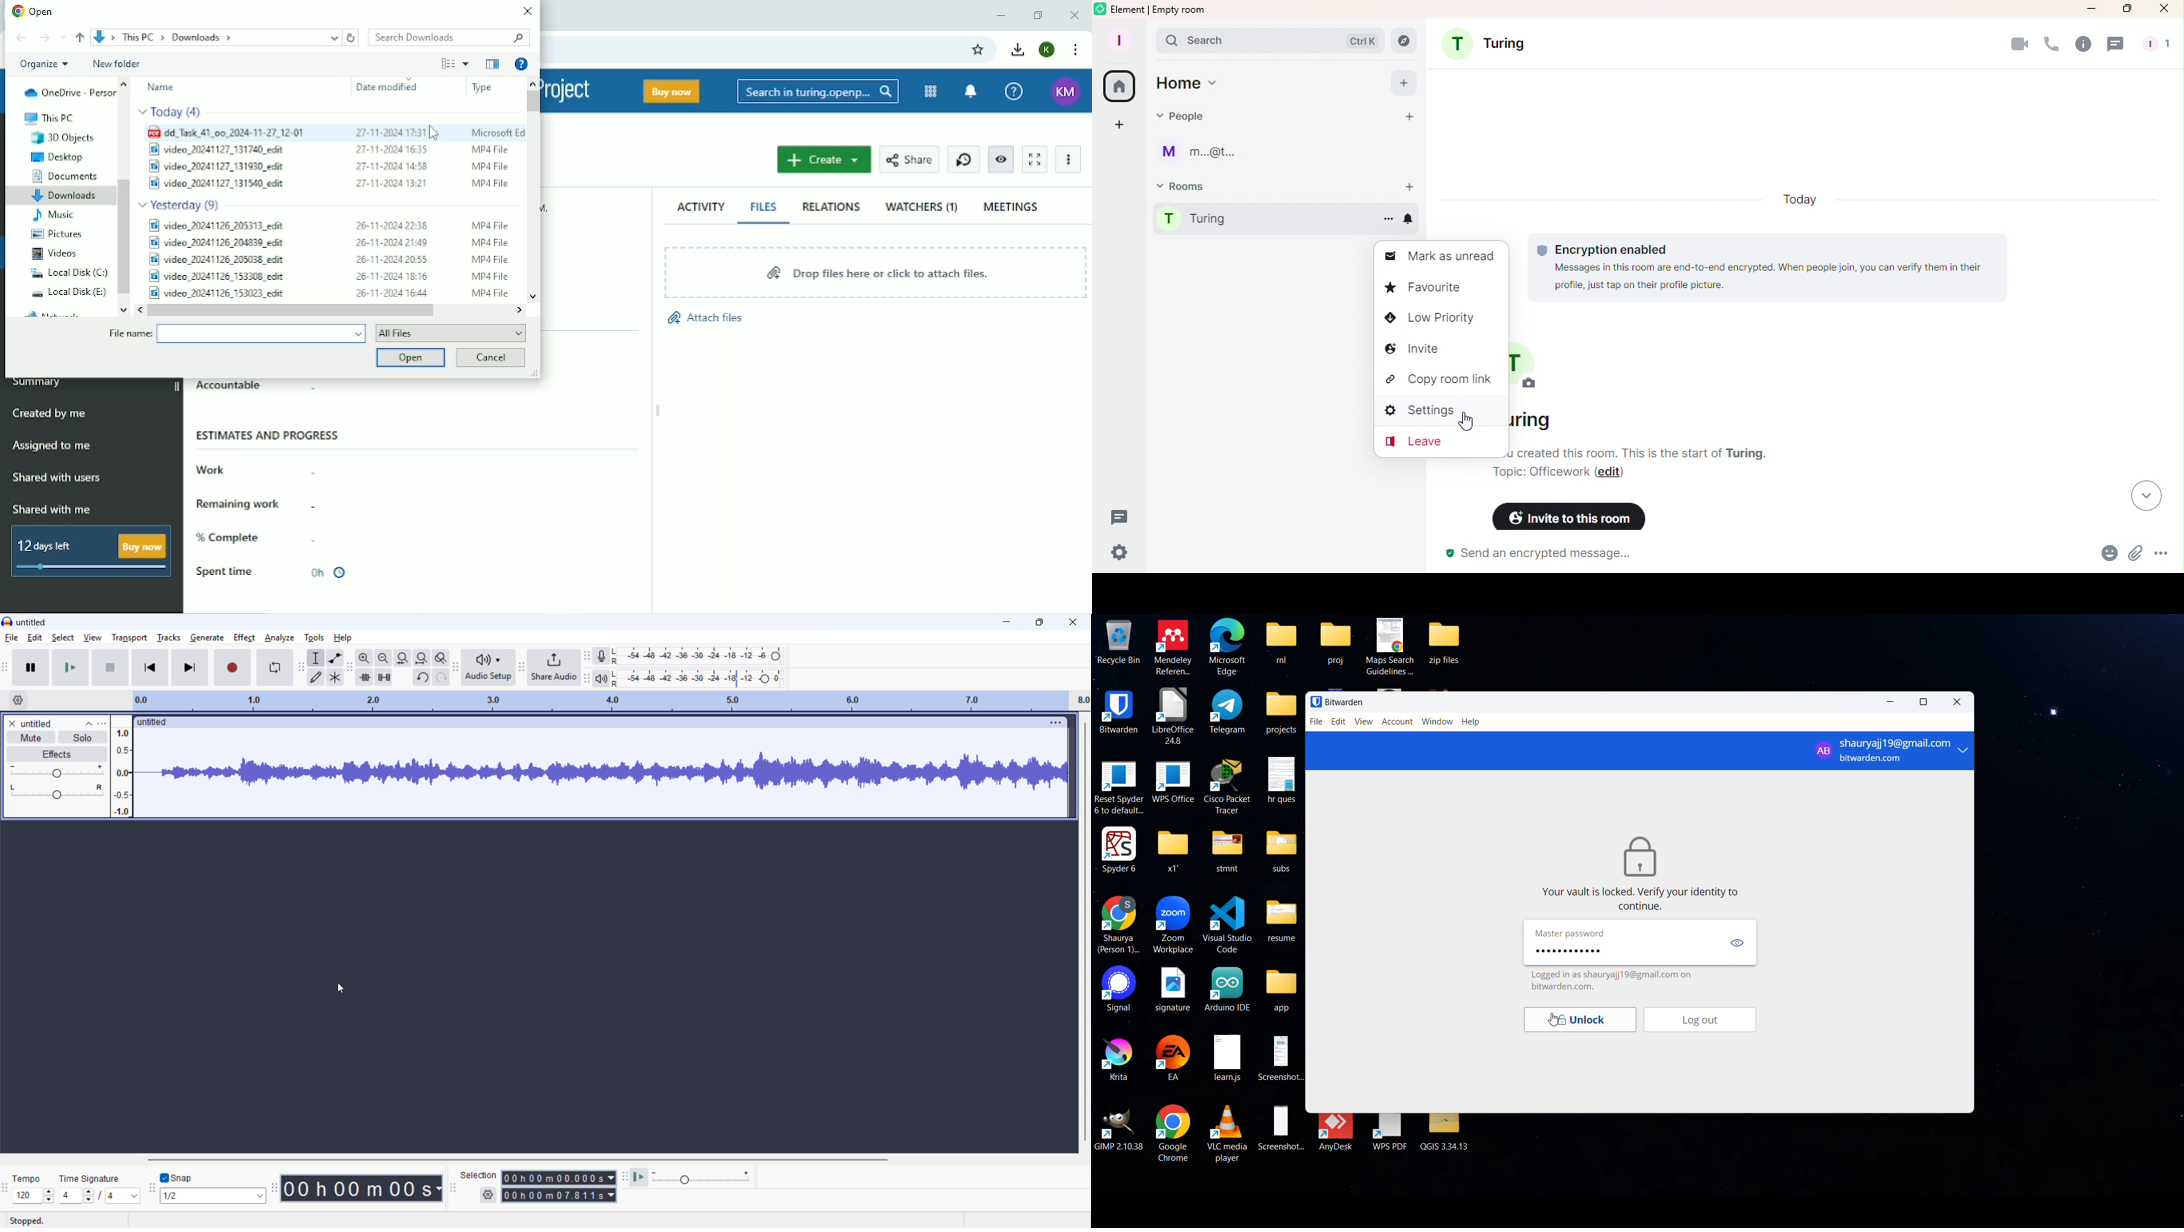 This screenshot has width=2184, height=1232. Describe the element at coordinates (1450, 641) in the screenshot. I see `zip files` at that location.